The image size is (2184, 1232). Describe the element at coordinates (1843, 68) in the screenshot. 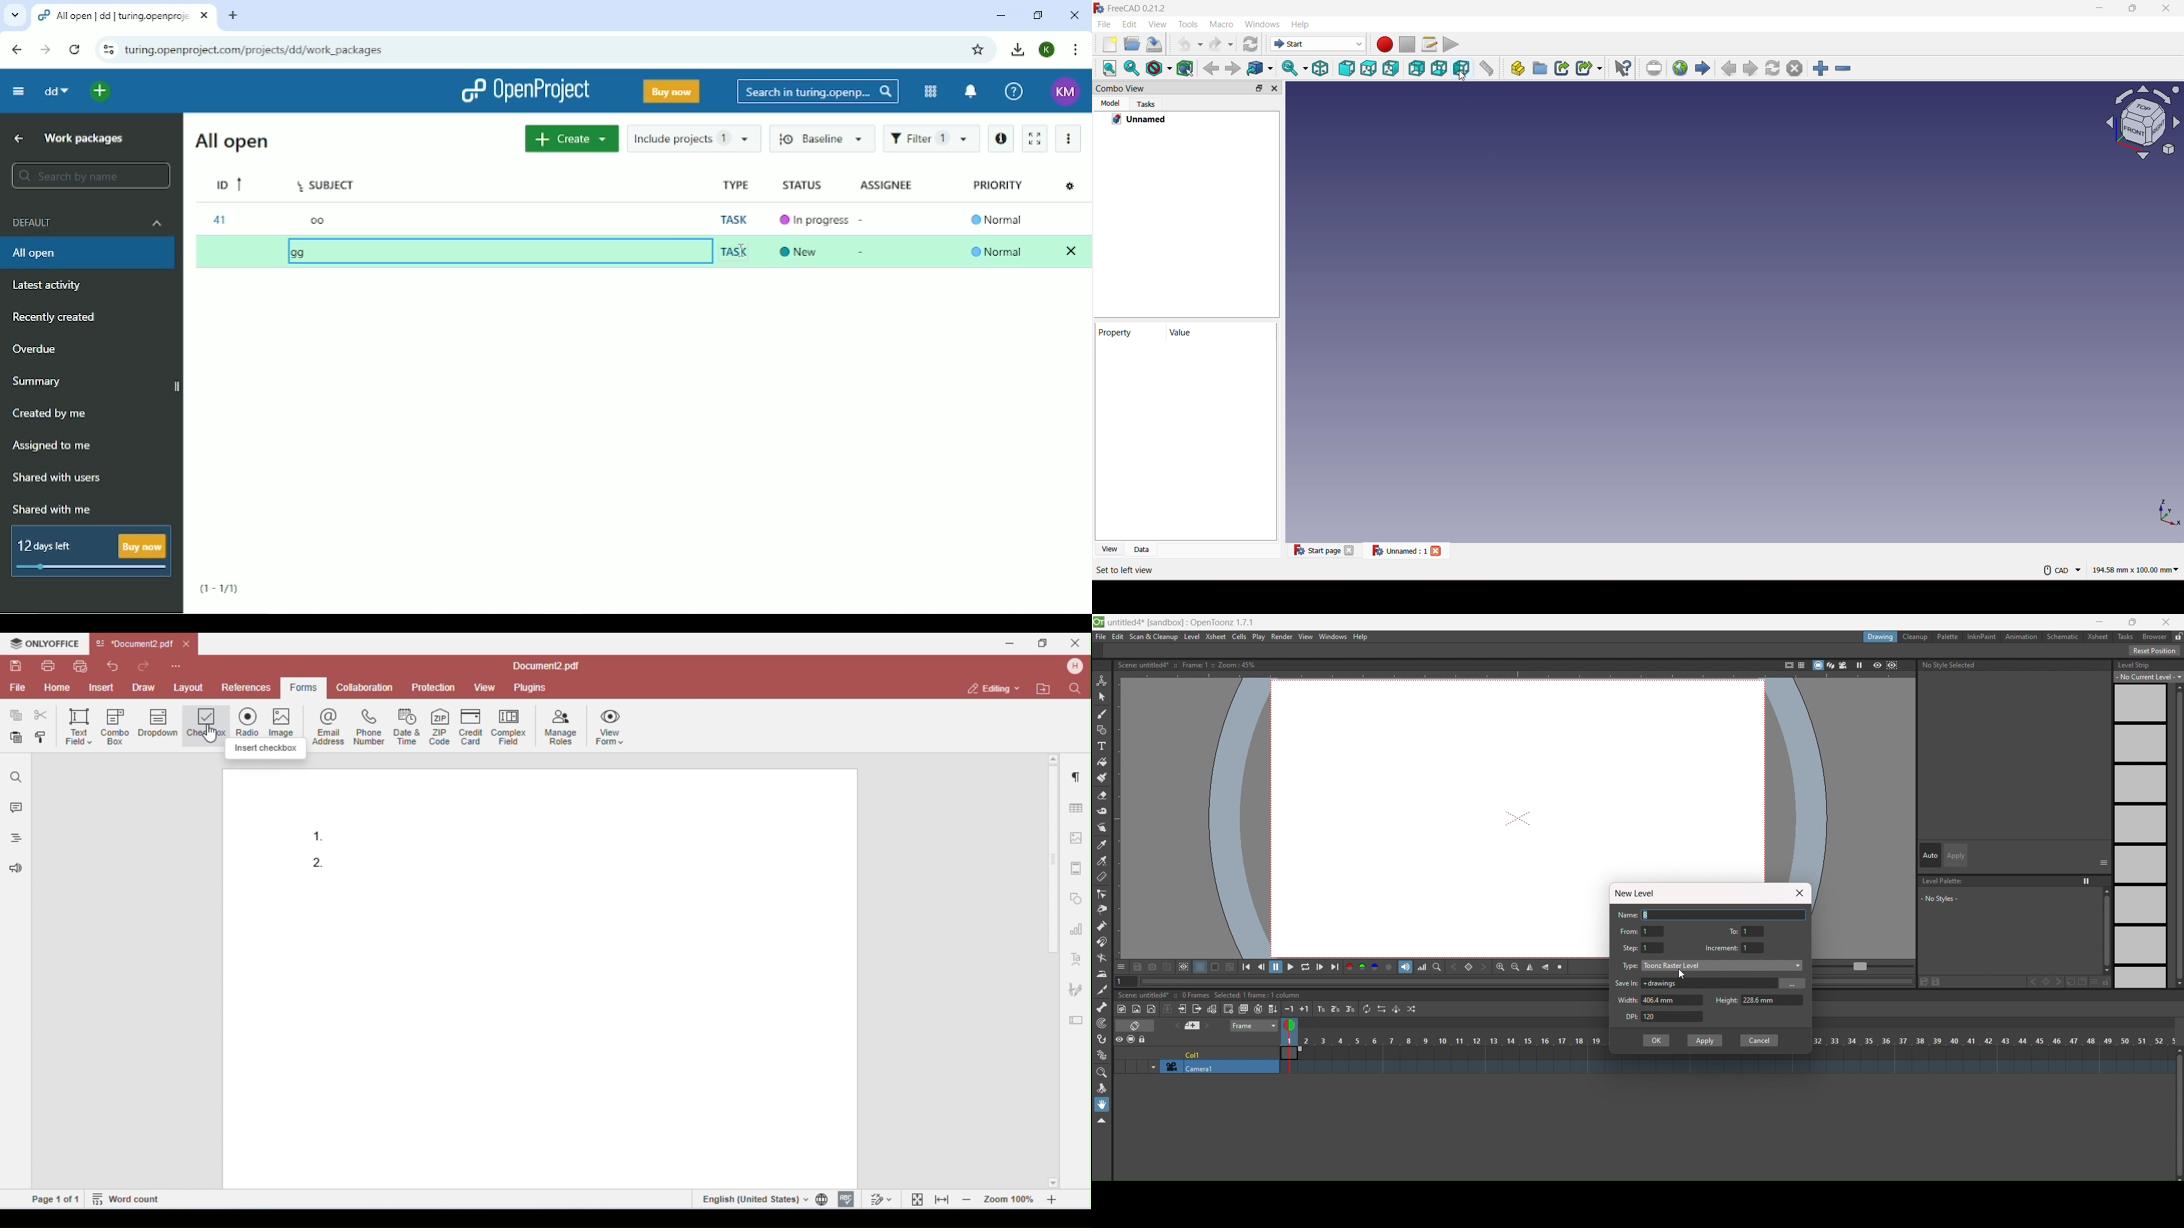

I see `Zoom out` at that location.